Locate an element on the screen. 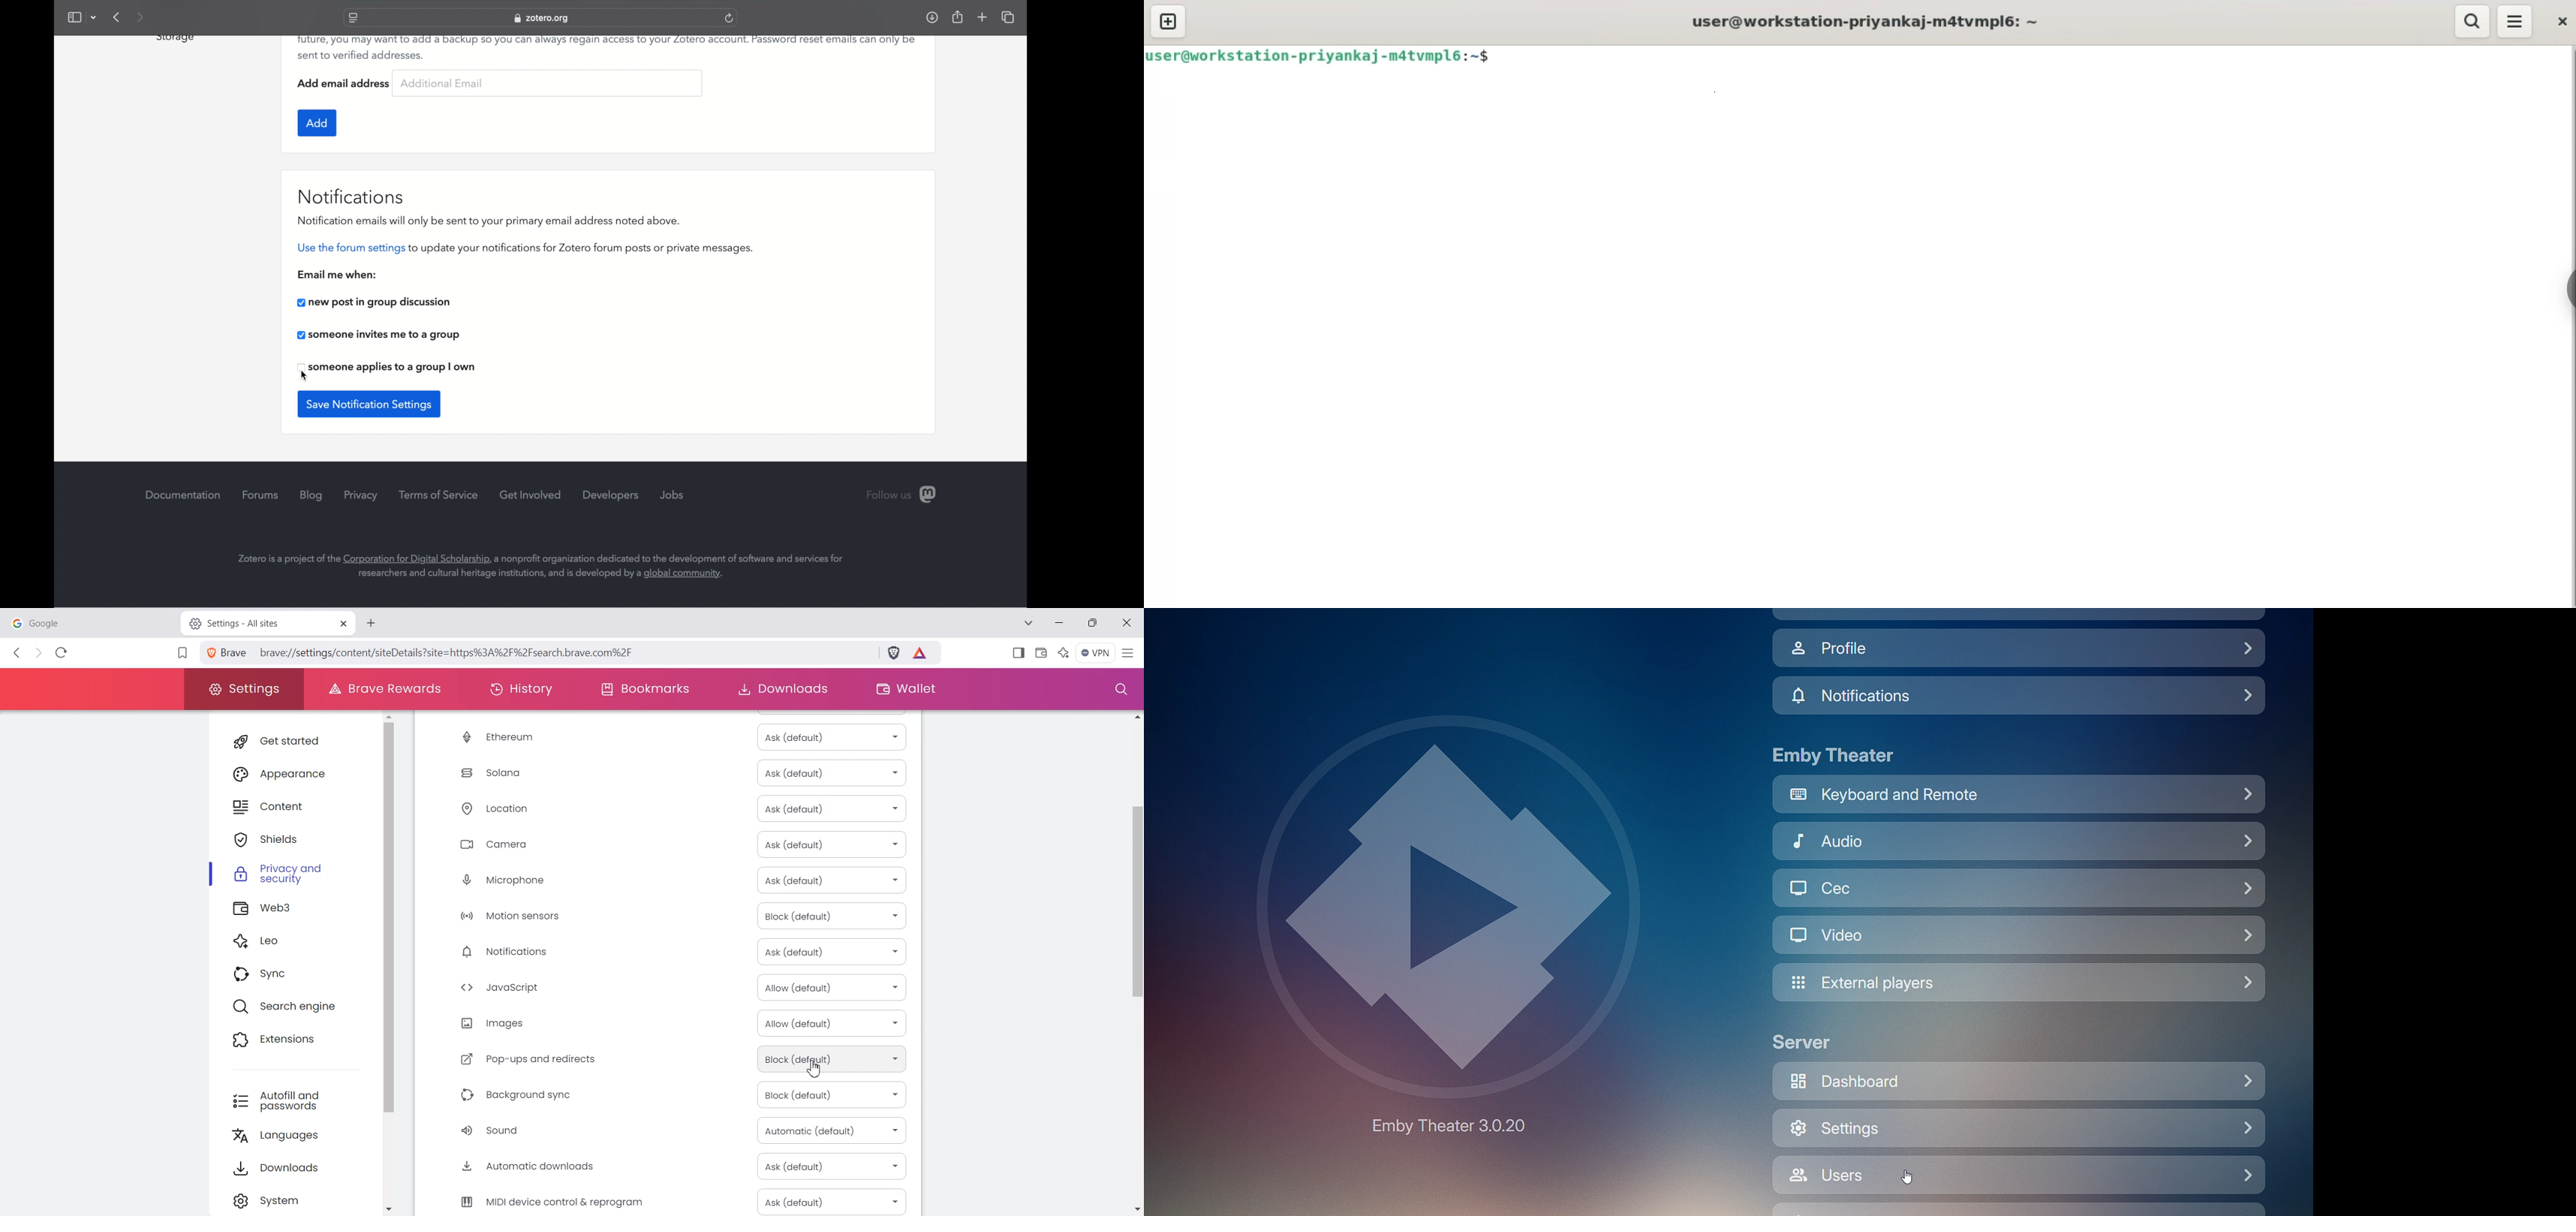 Image resolution: width=2576 pixels, height=1232 pixels. notification emails will only be sent to your primary email address noted above. is located at coordinates (489, 220).